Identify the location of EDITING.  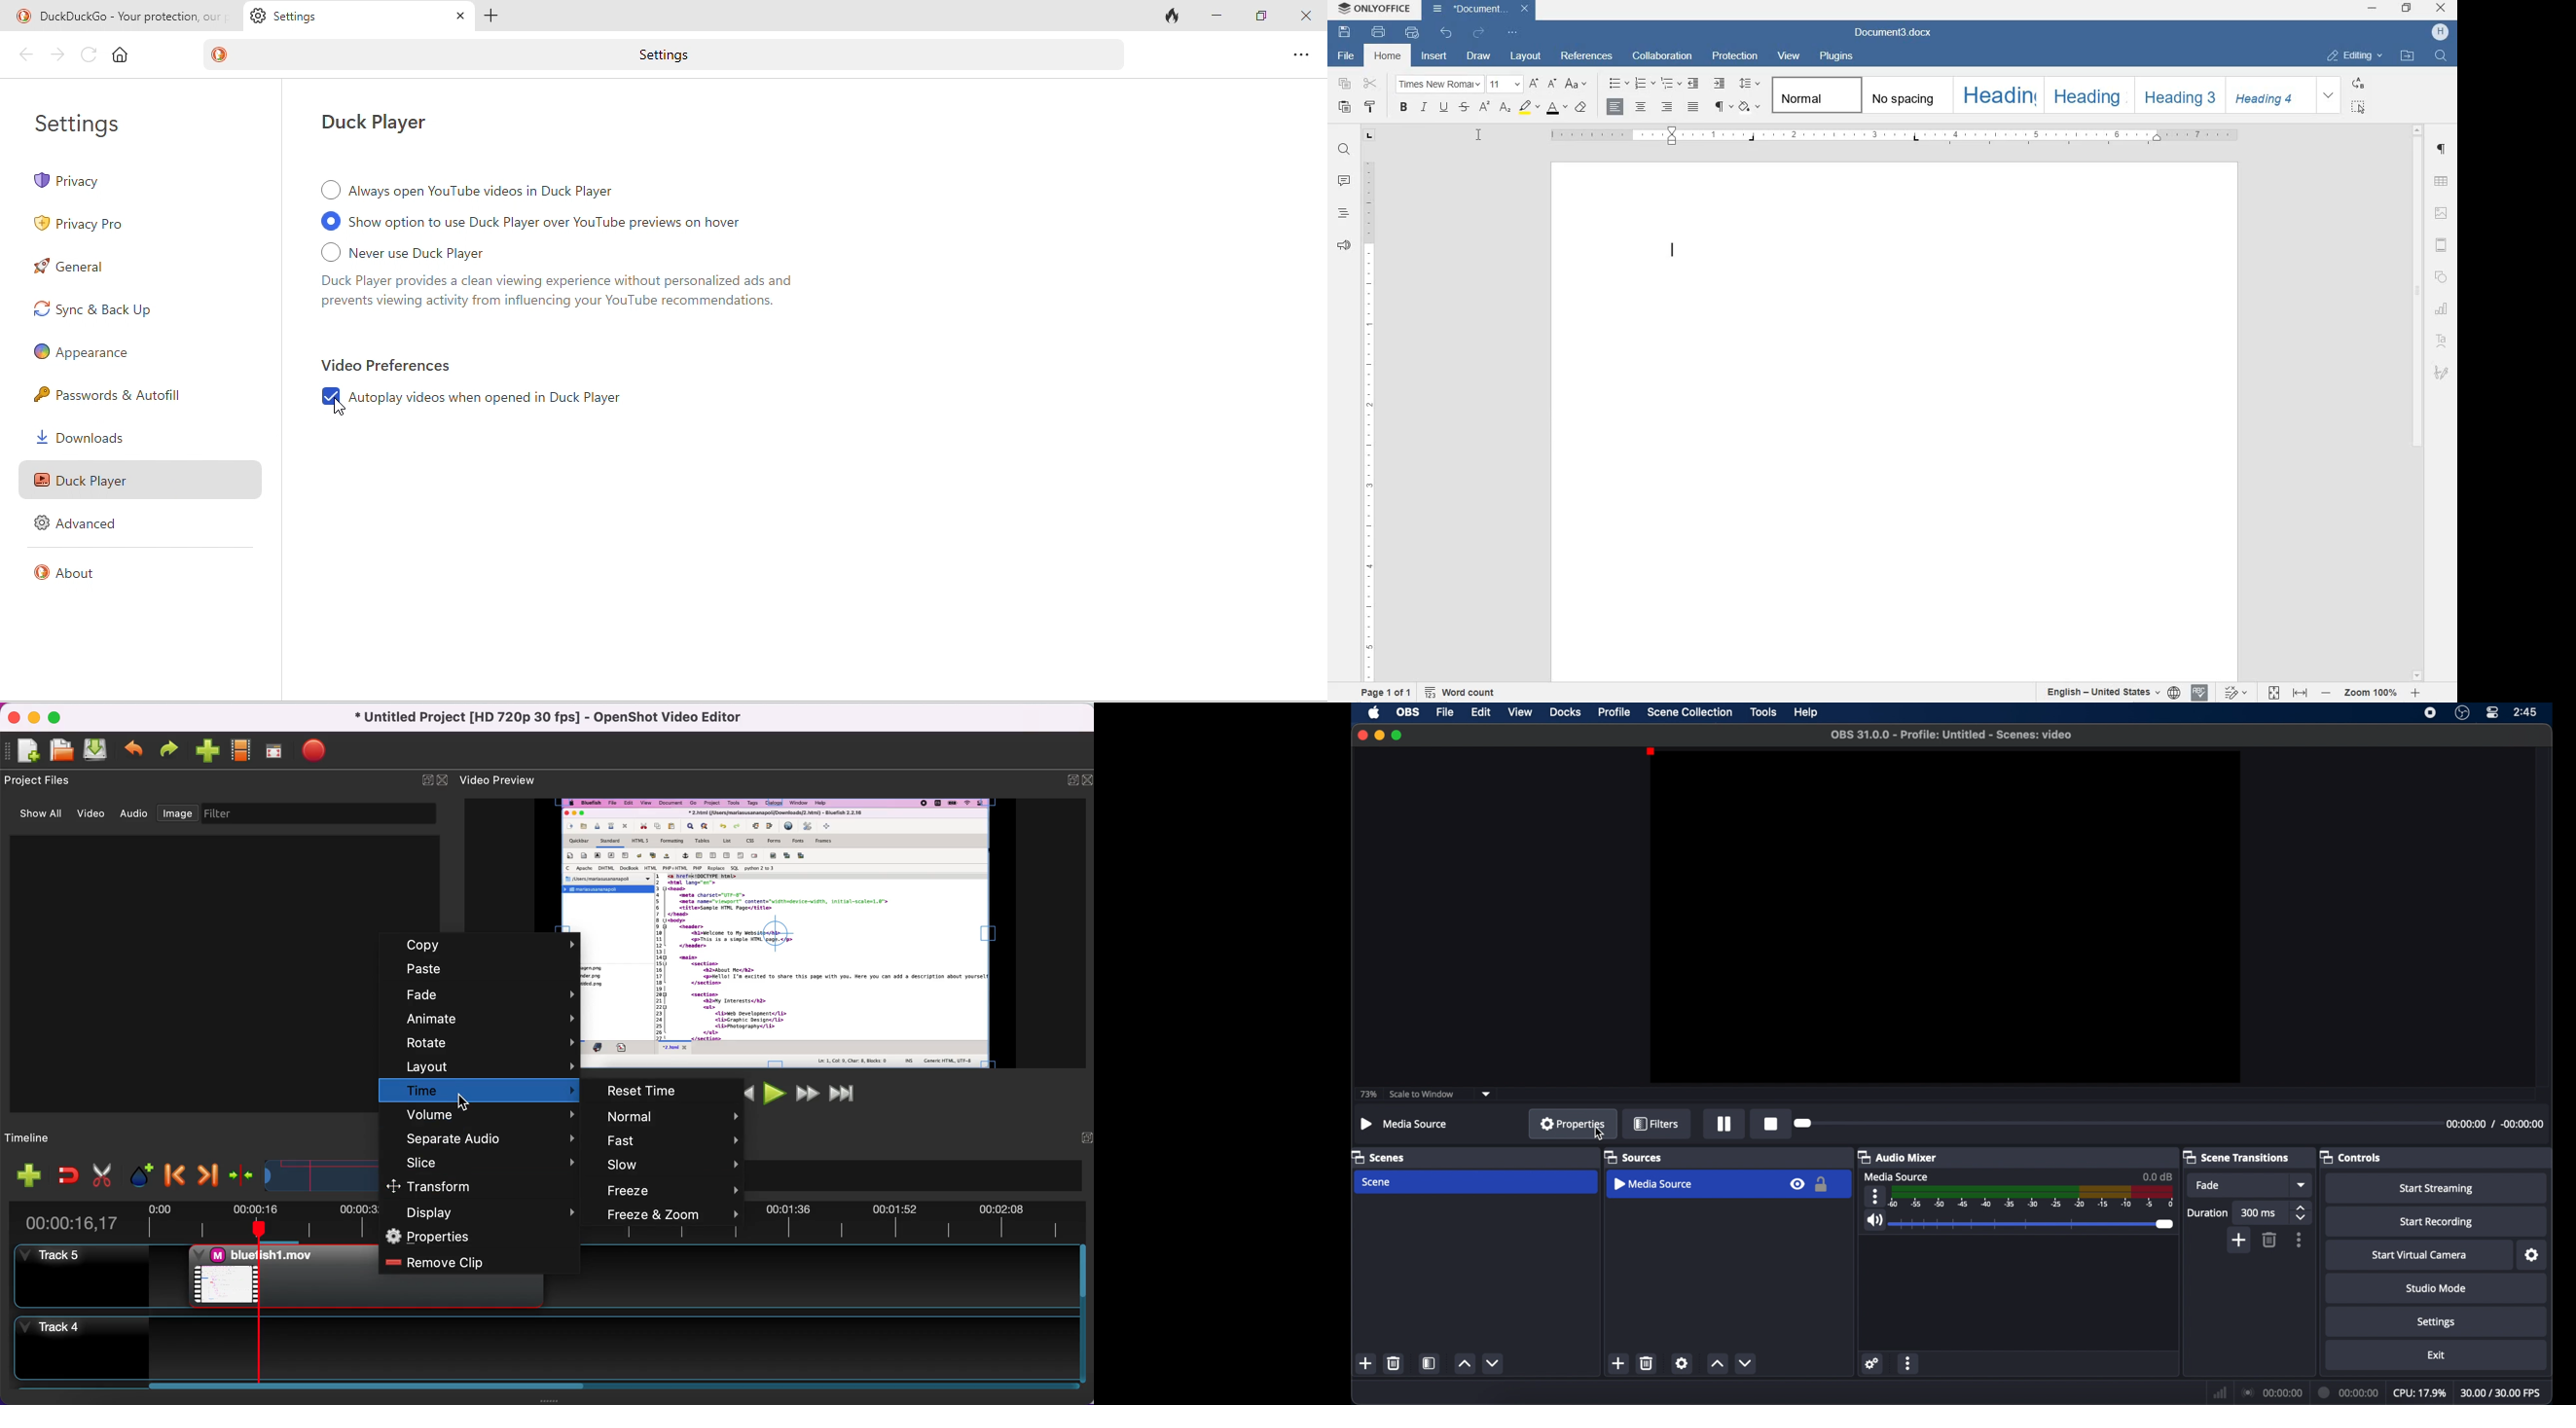
(2355, 57).